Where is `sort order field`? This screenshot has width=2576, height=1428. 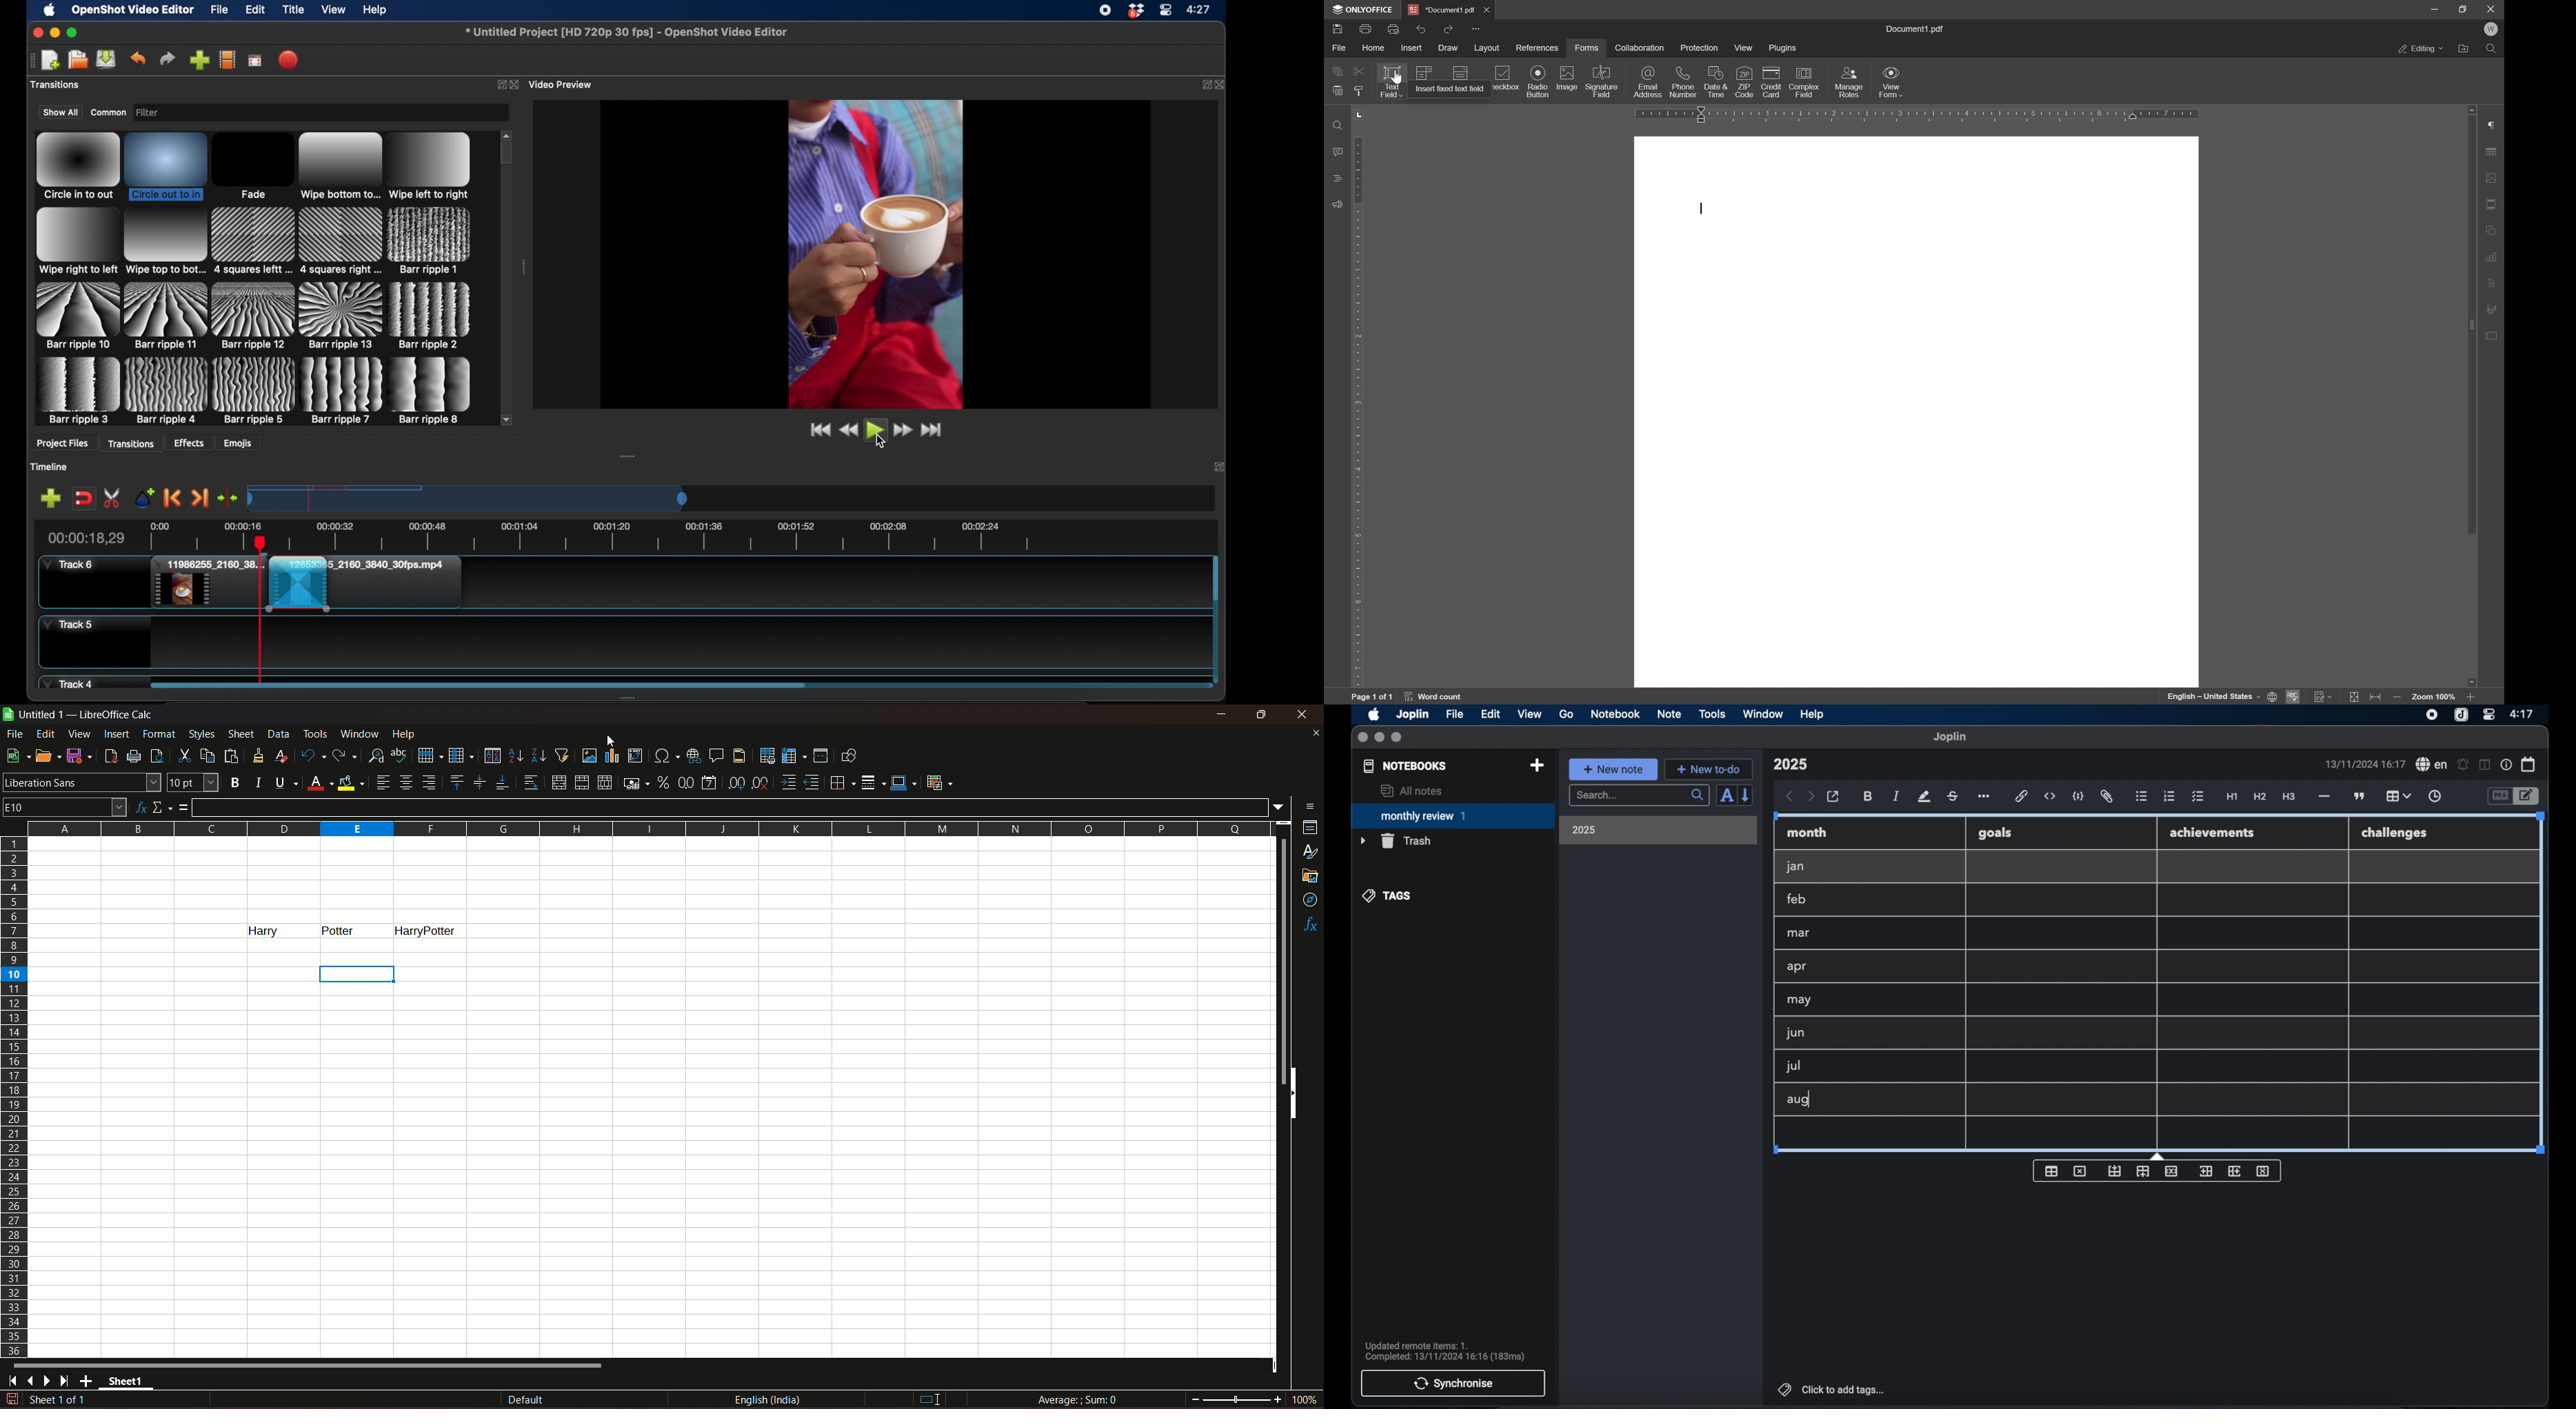 sort order field is located at coordinates (1726, 796).